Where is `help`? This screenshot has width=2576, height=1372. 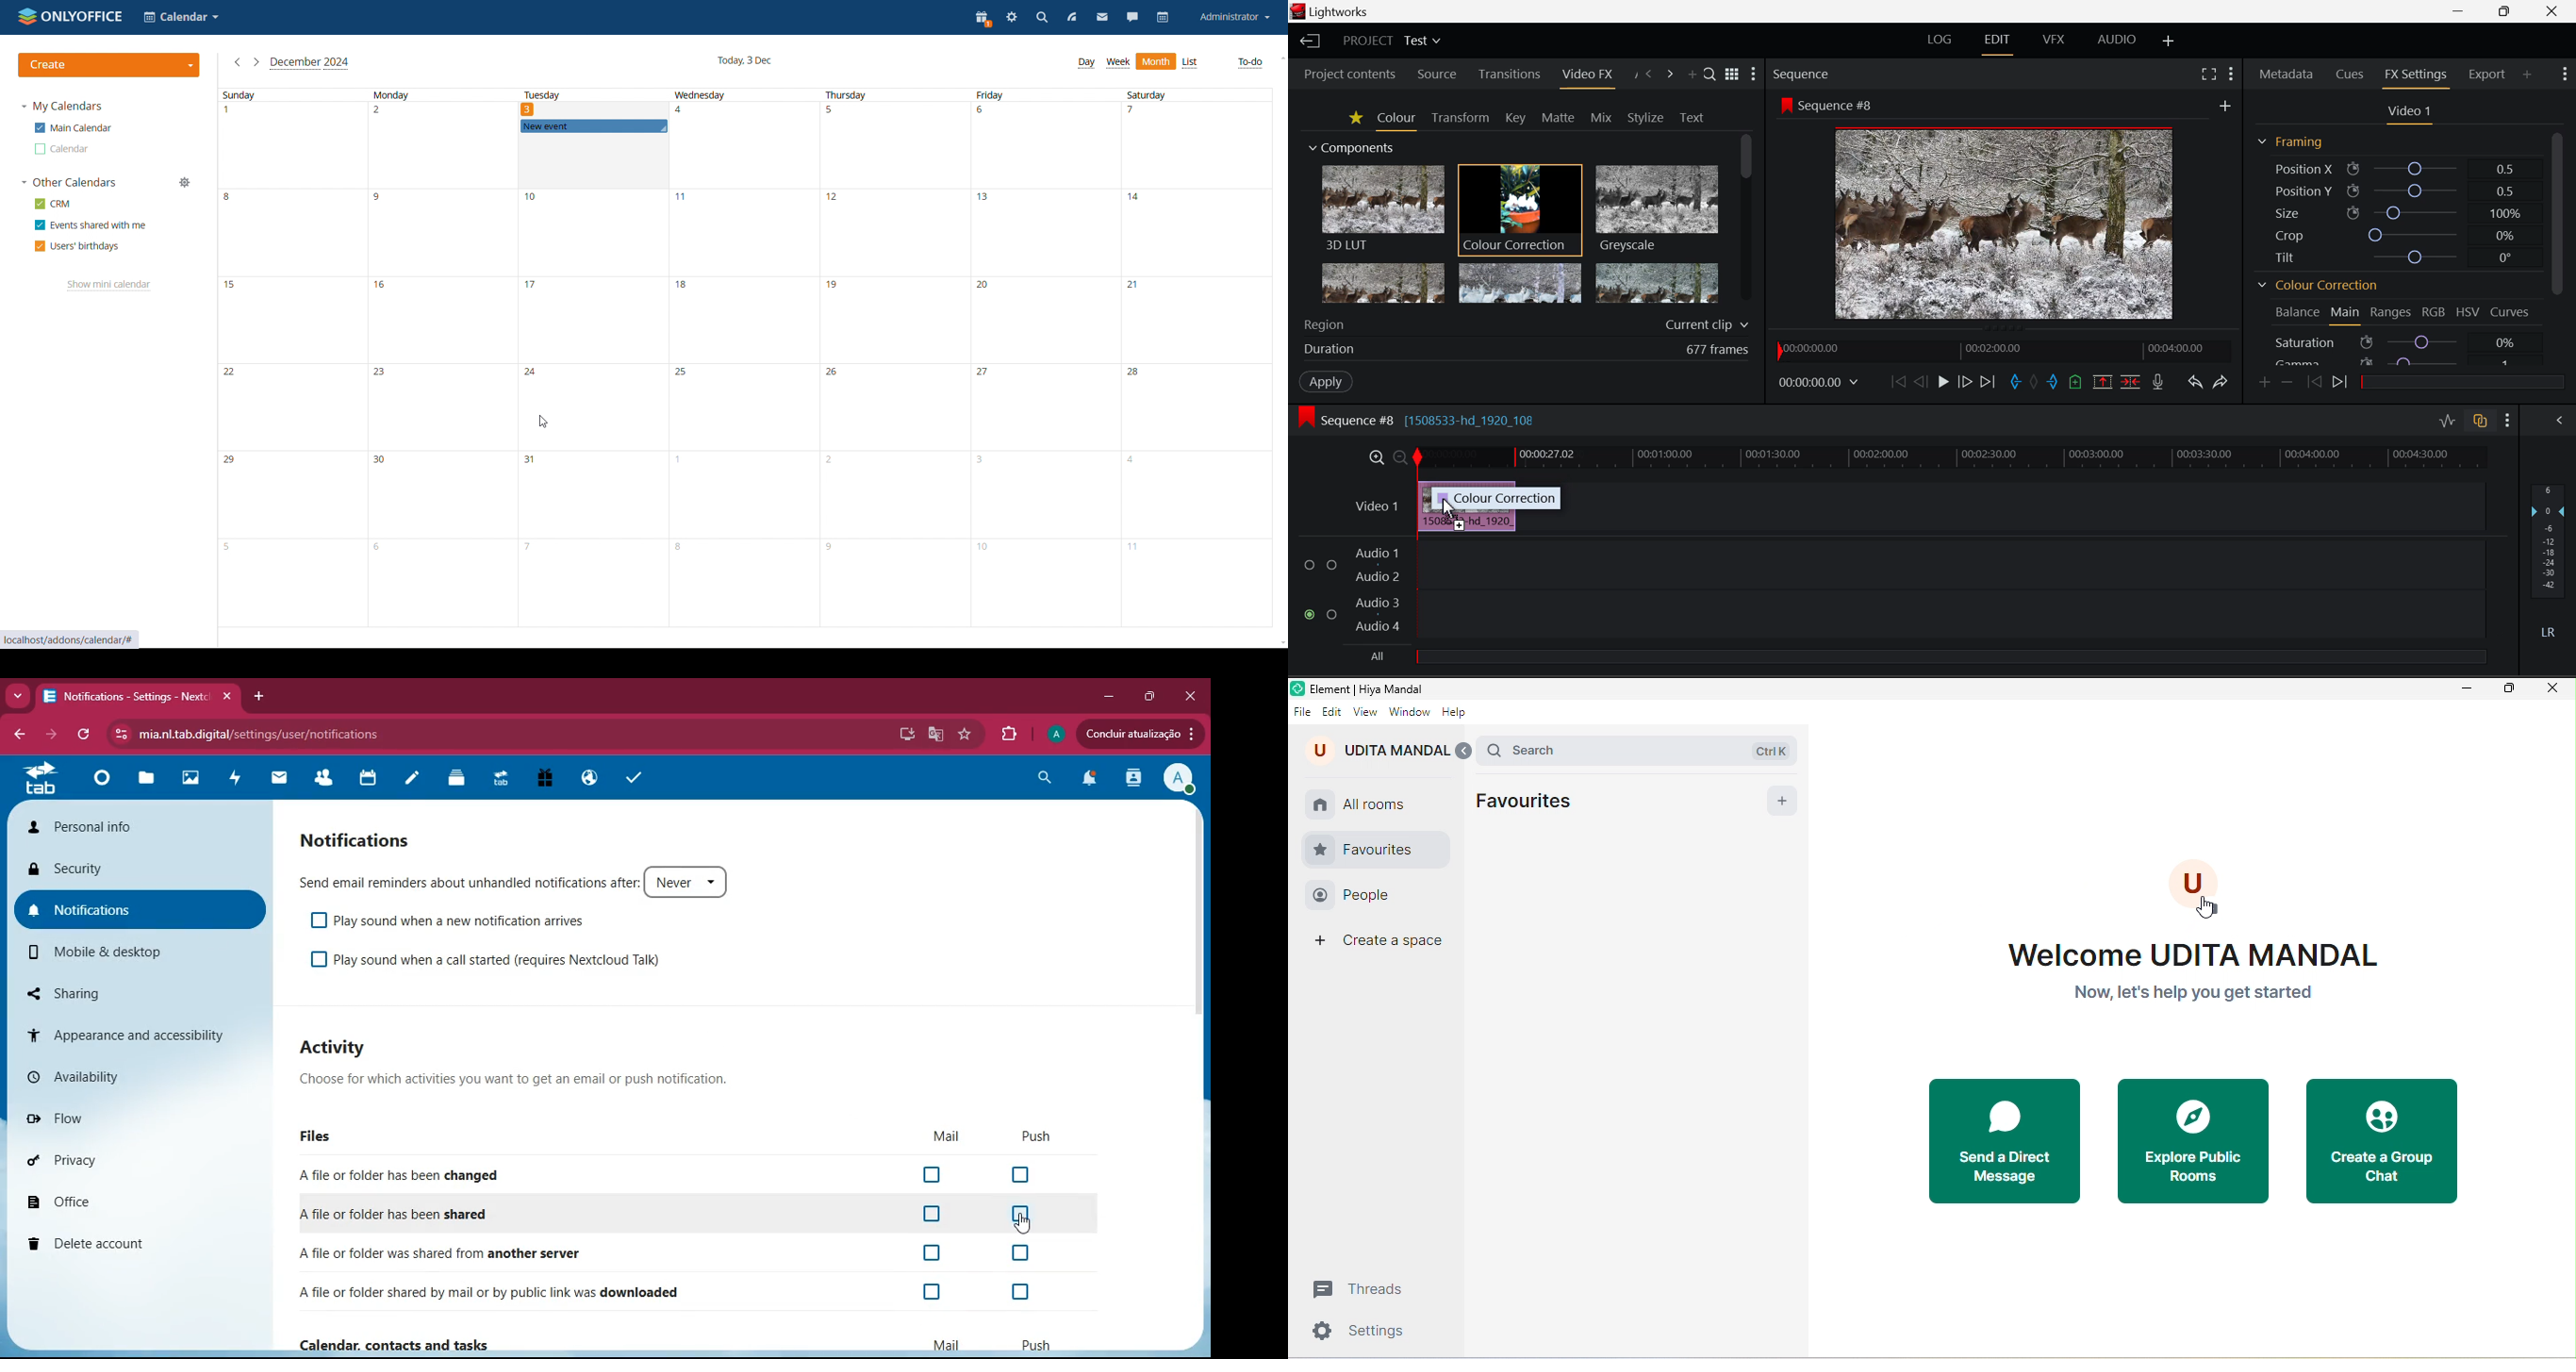
help is located at coordinates (1456, 714).